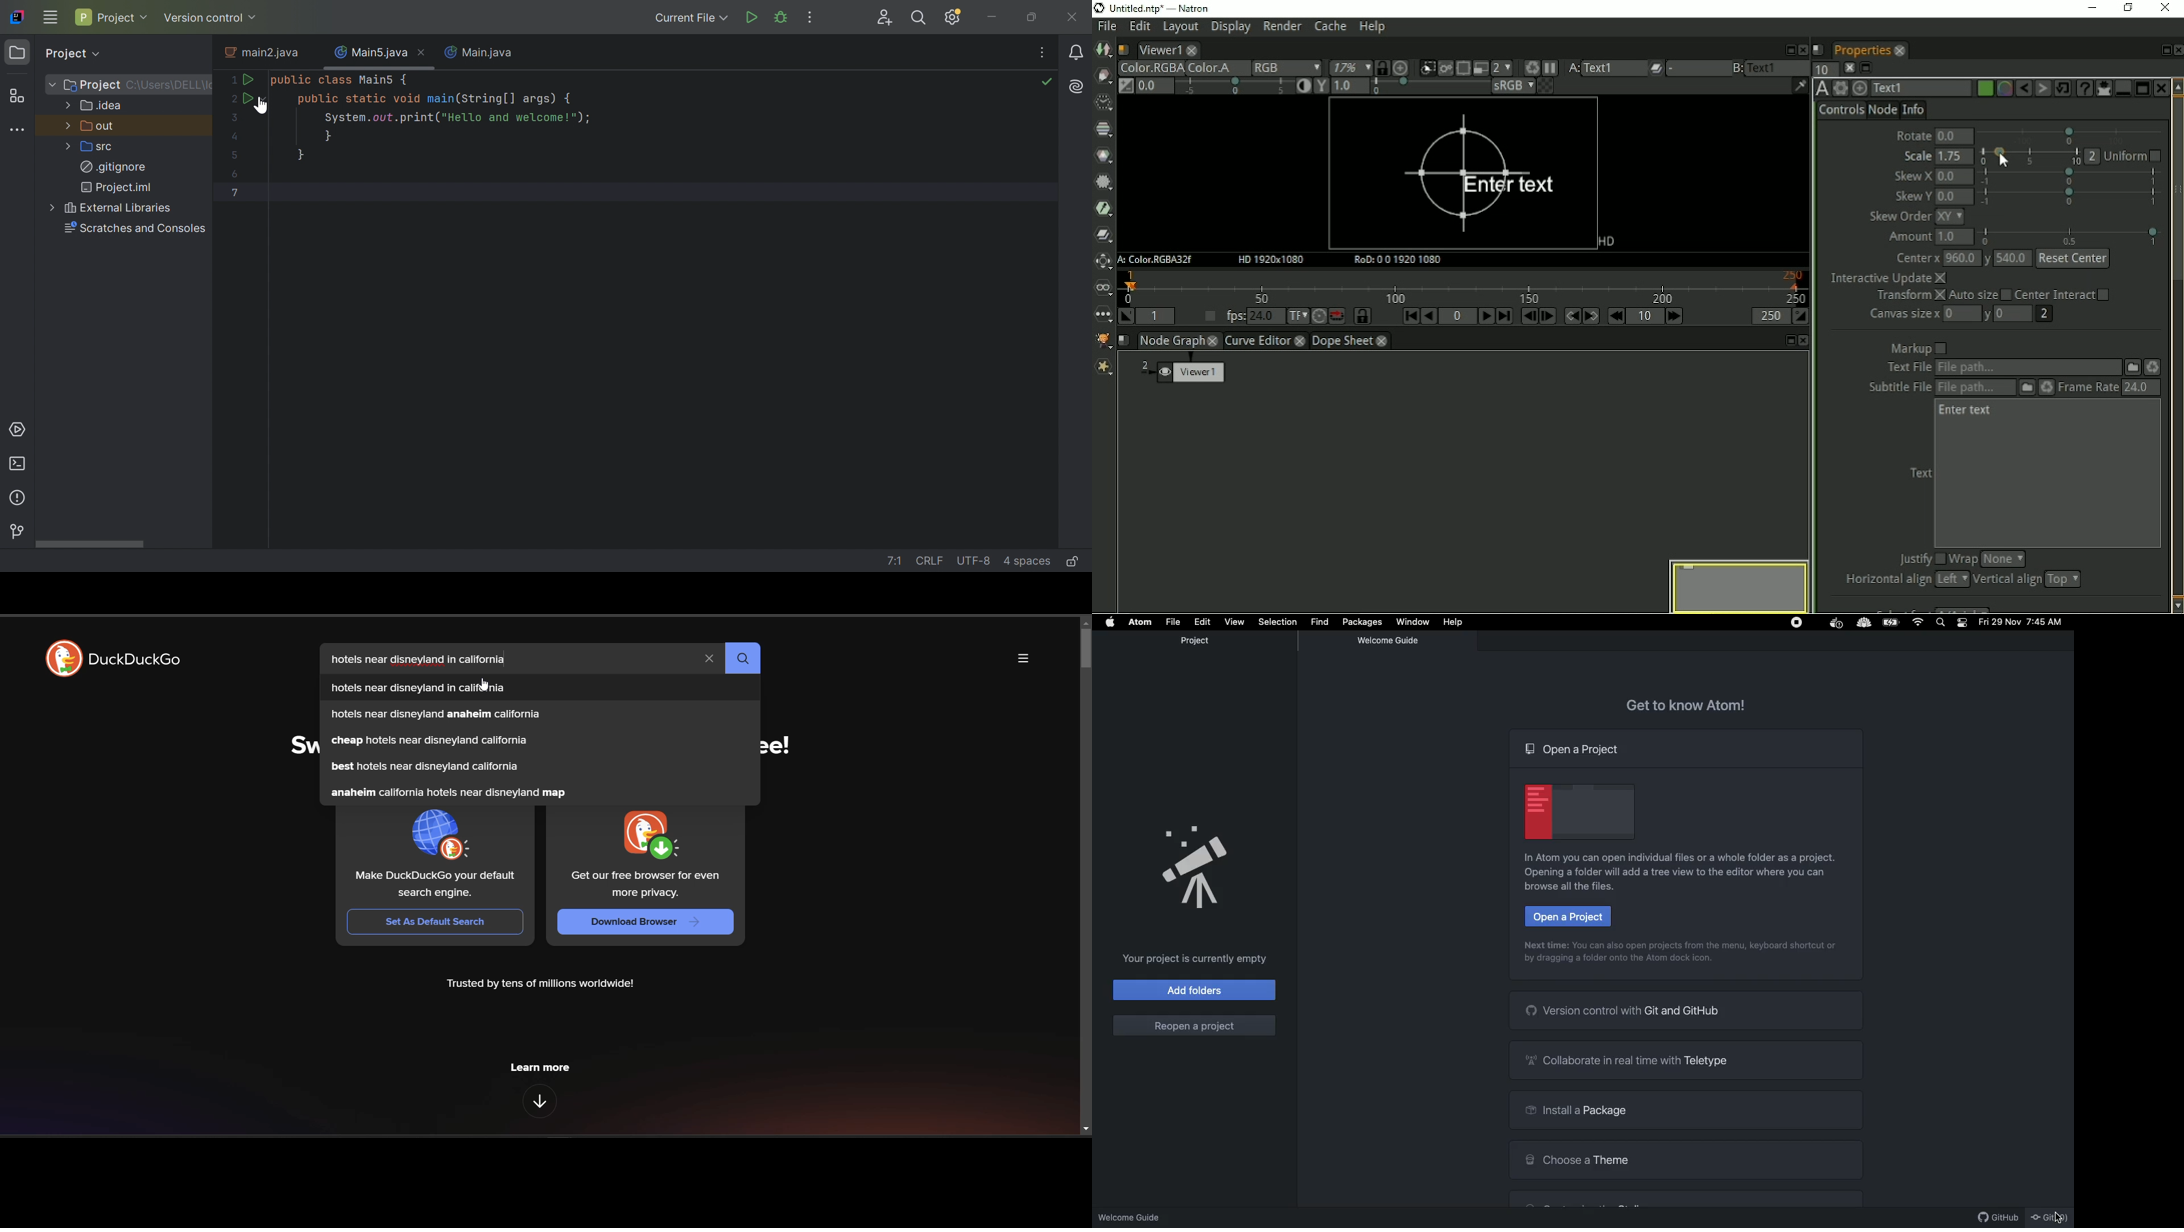  Describe the element at coordinates (136, 229) in the screenshot. I see `Scratches and Consoles` at that location.